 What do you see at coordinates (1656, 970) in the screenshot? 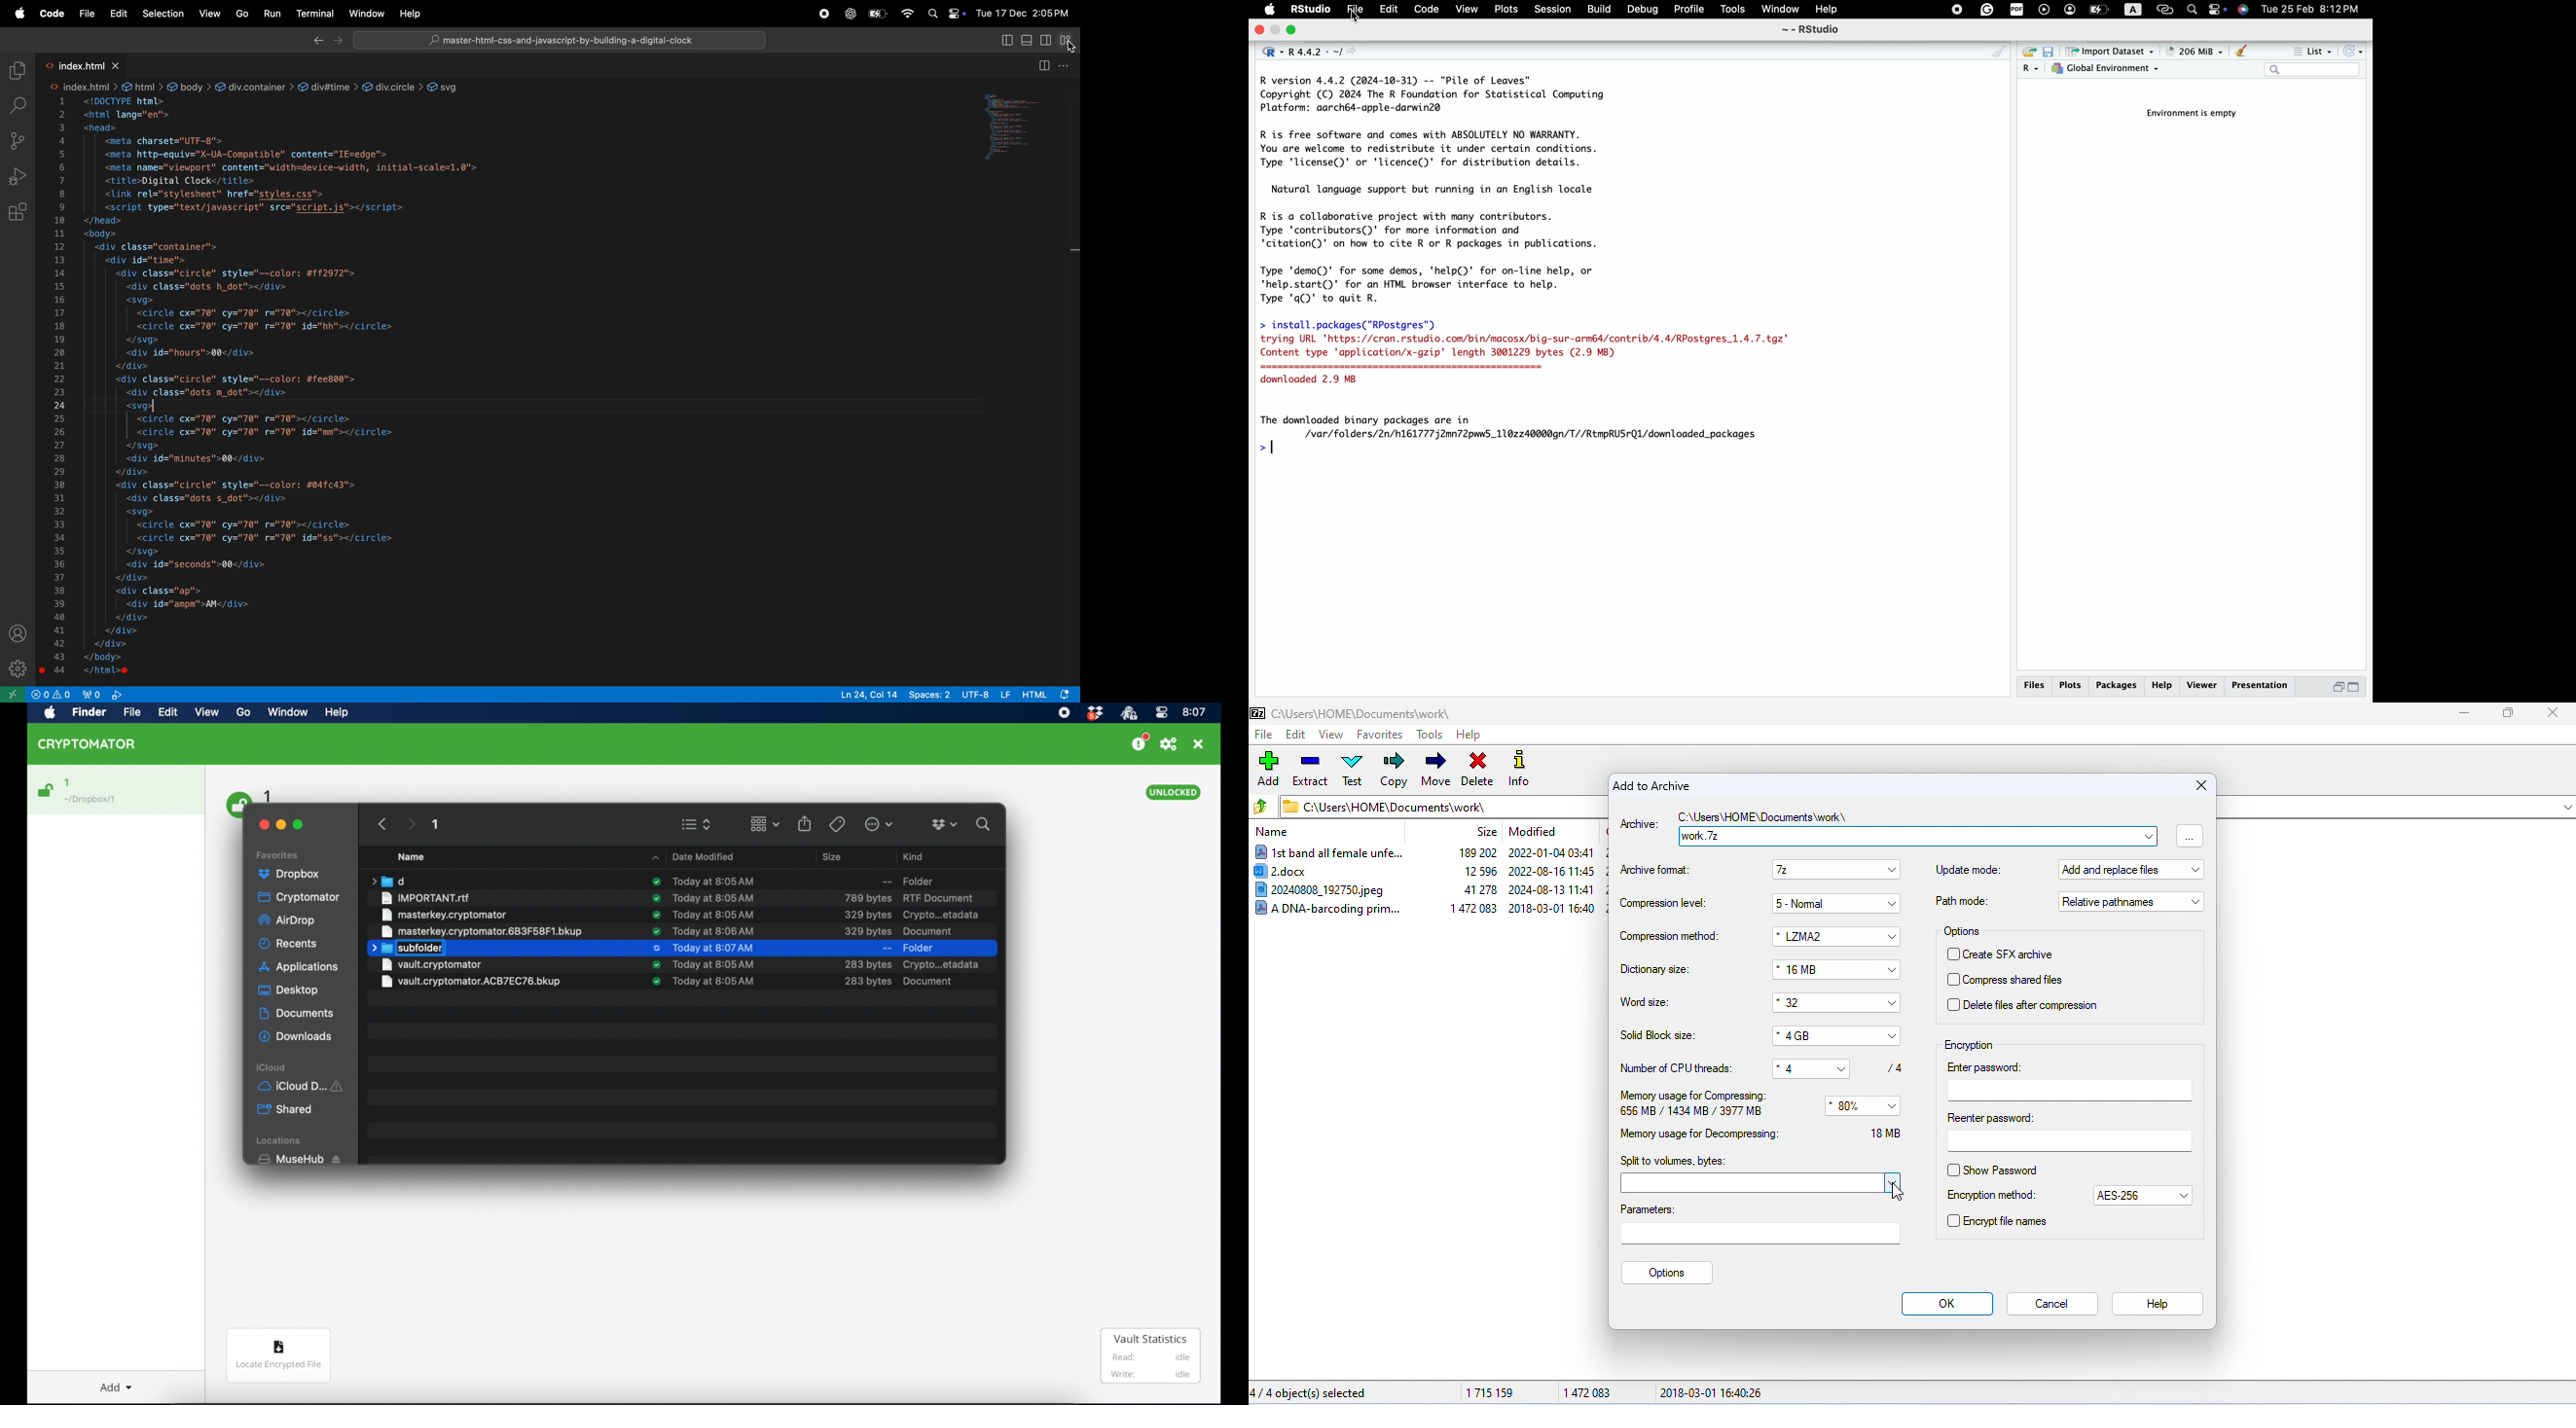
I see `dictionary size` at bounding box center [1656, 970].